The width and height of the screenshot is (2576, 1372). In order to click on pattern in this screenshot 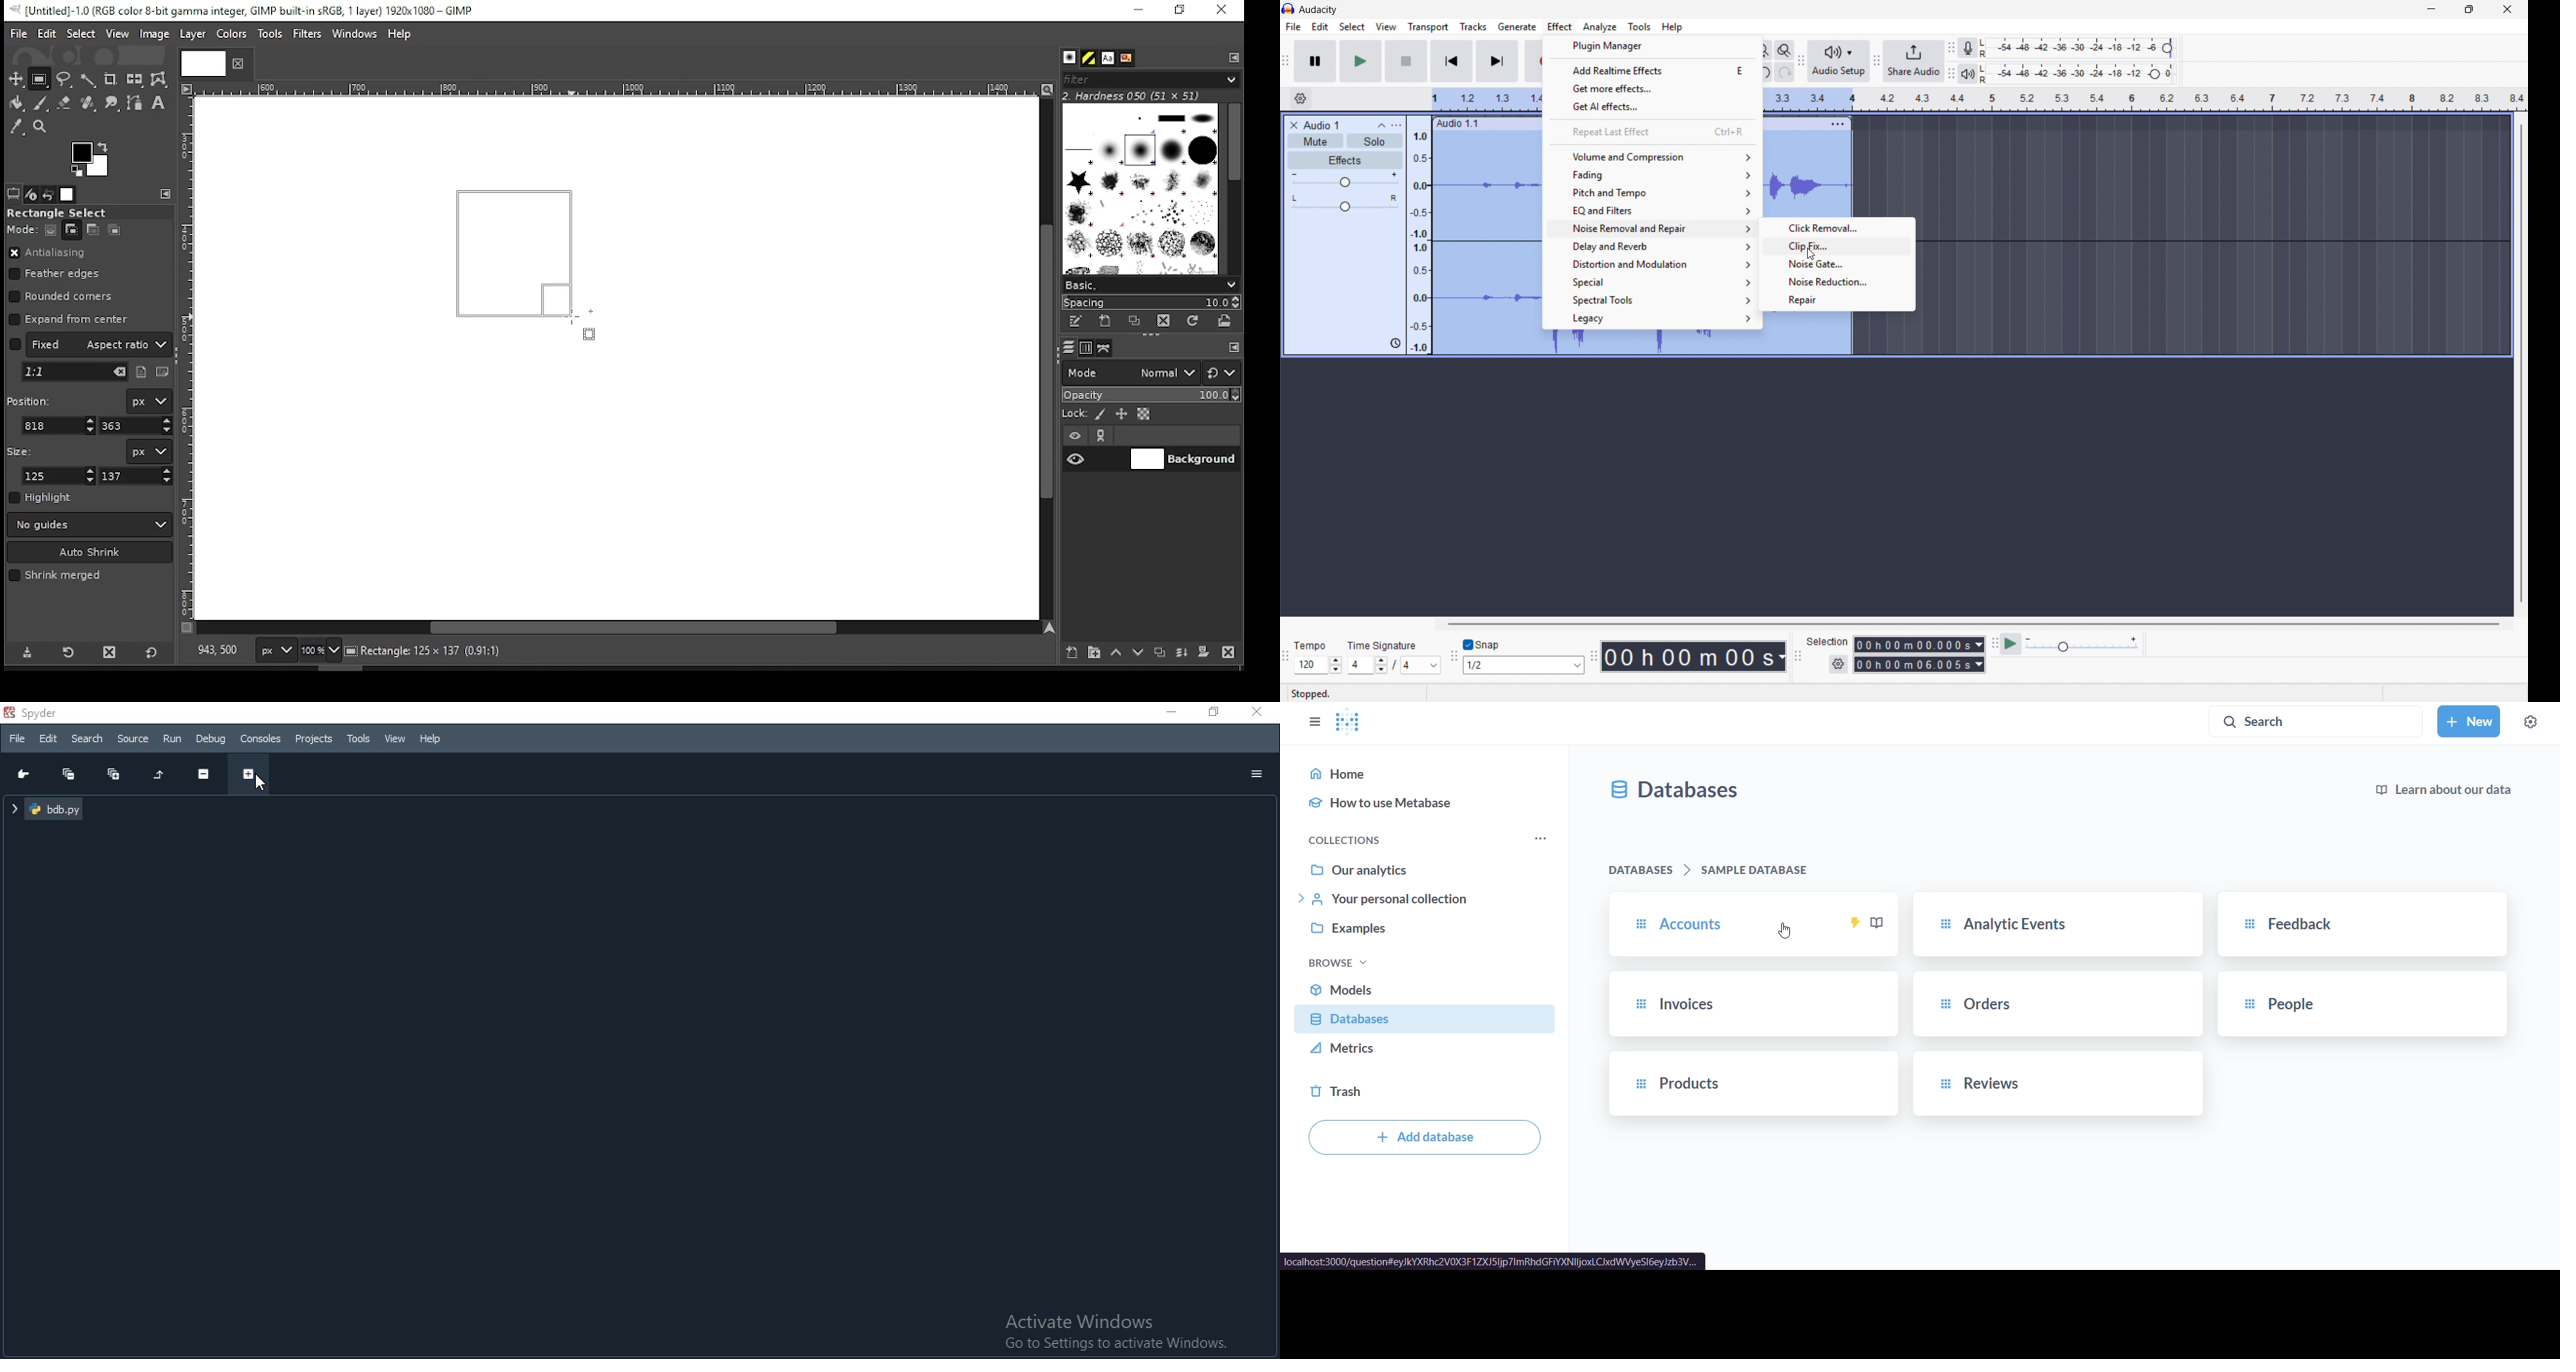, I will do `click(1089, 58)`.